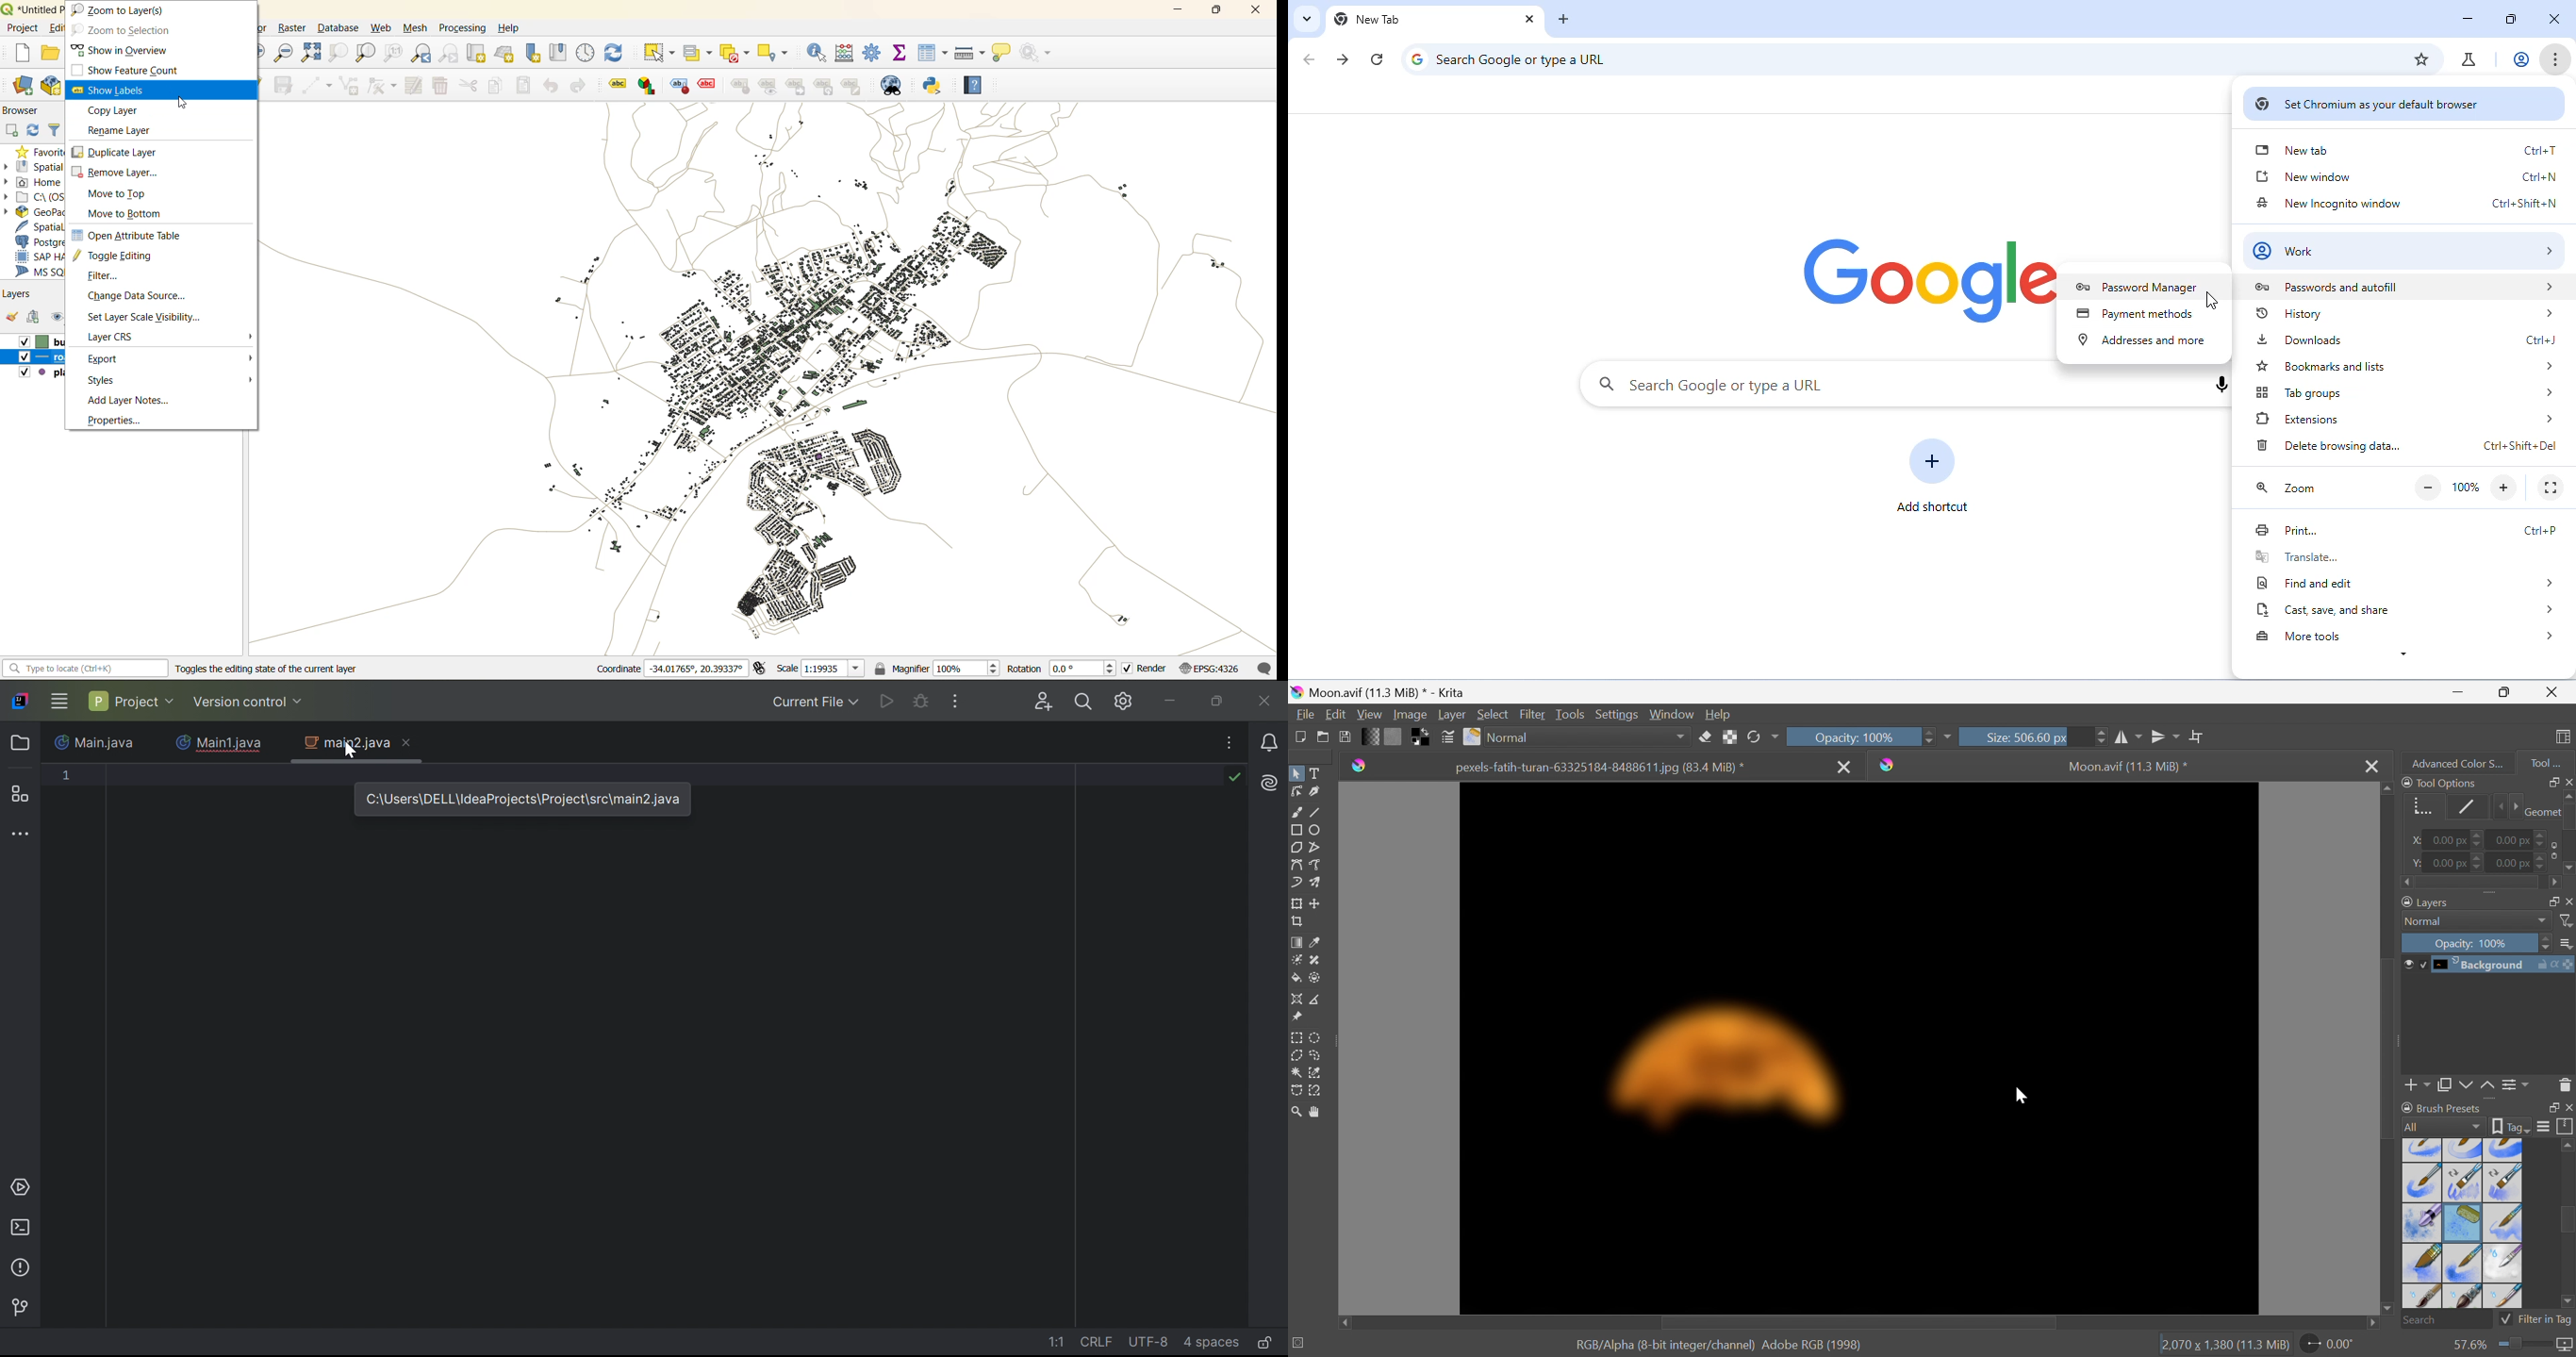 The width and height of the screenshot is (2576, 1372). Describe the element at coordinates (2463, 808) in the screenshot. I see `Stroke` at that location.